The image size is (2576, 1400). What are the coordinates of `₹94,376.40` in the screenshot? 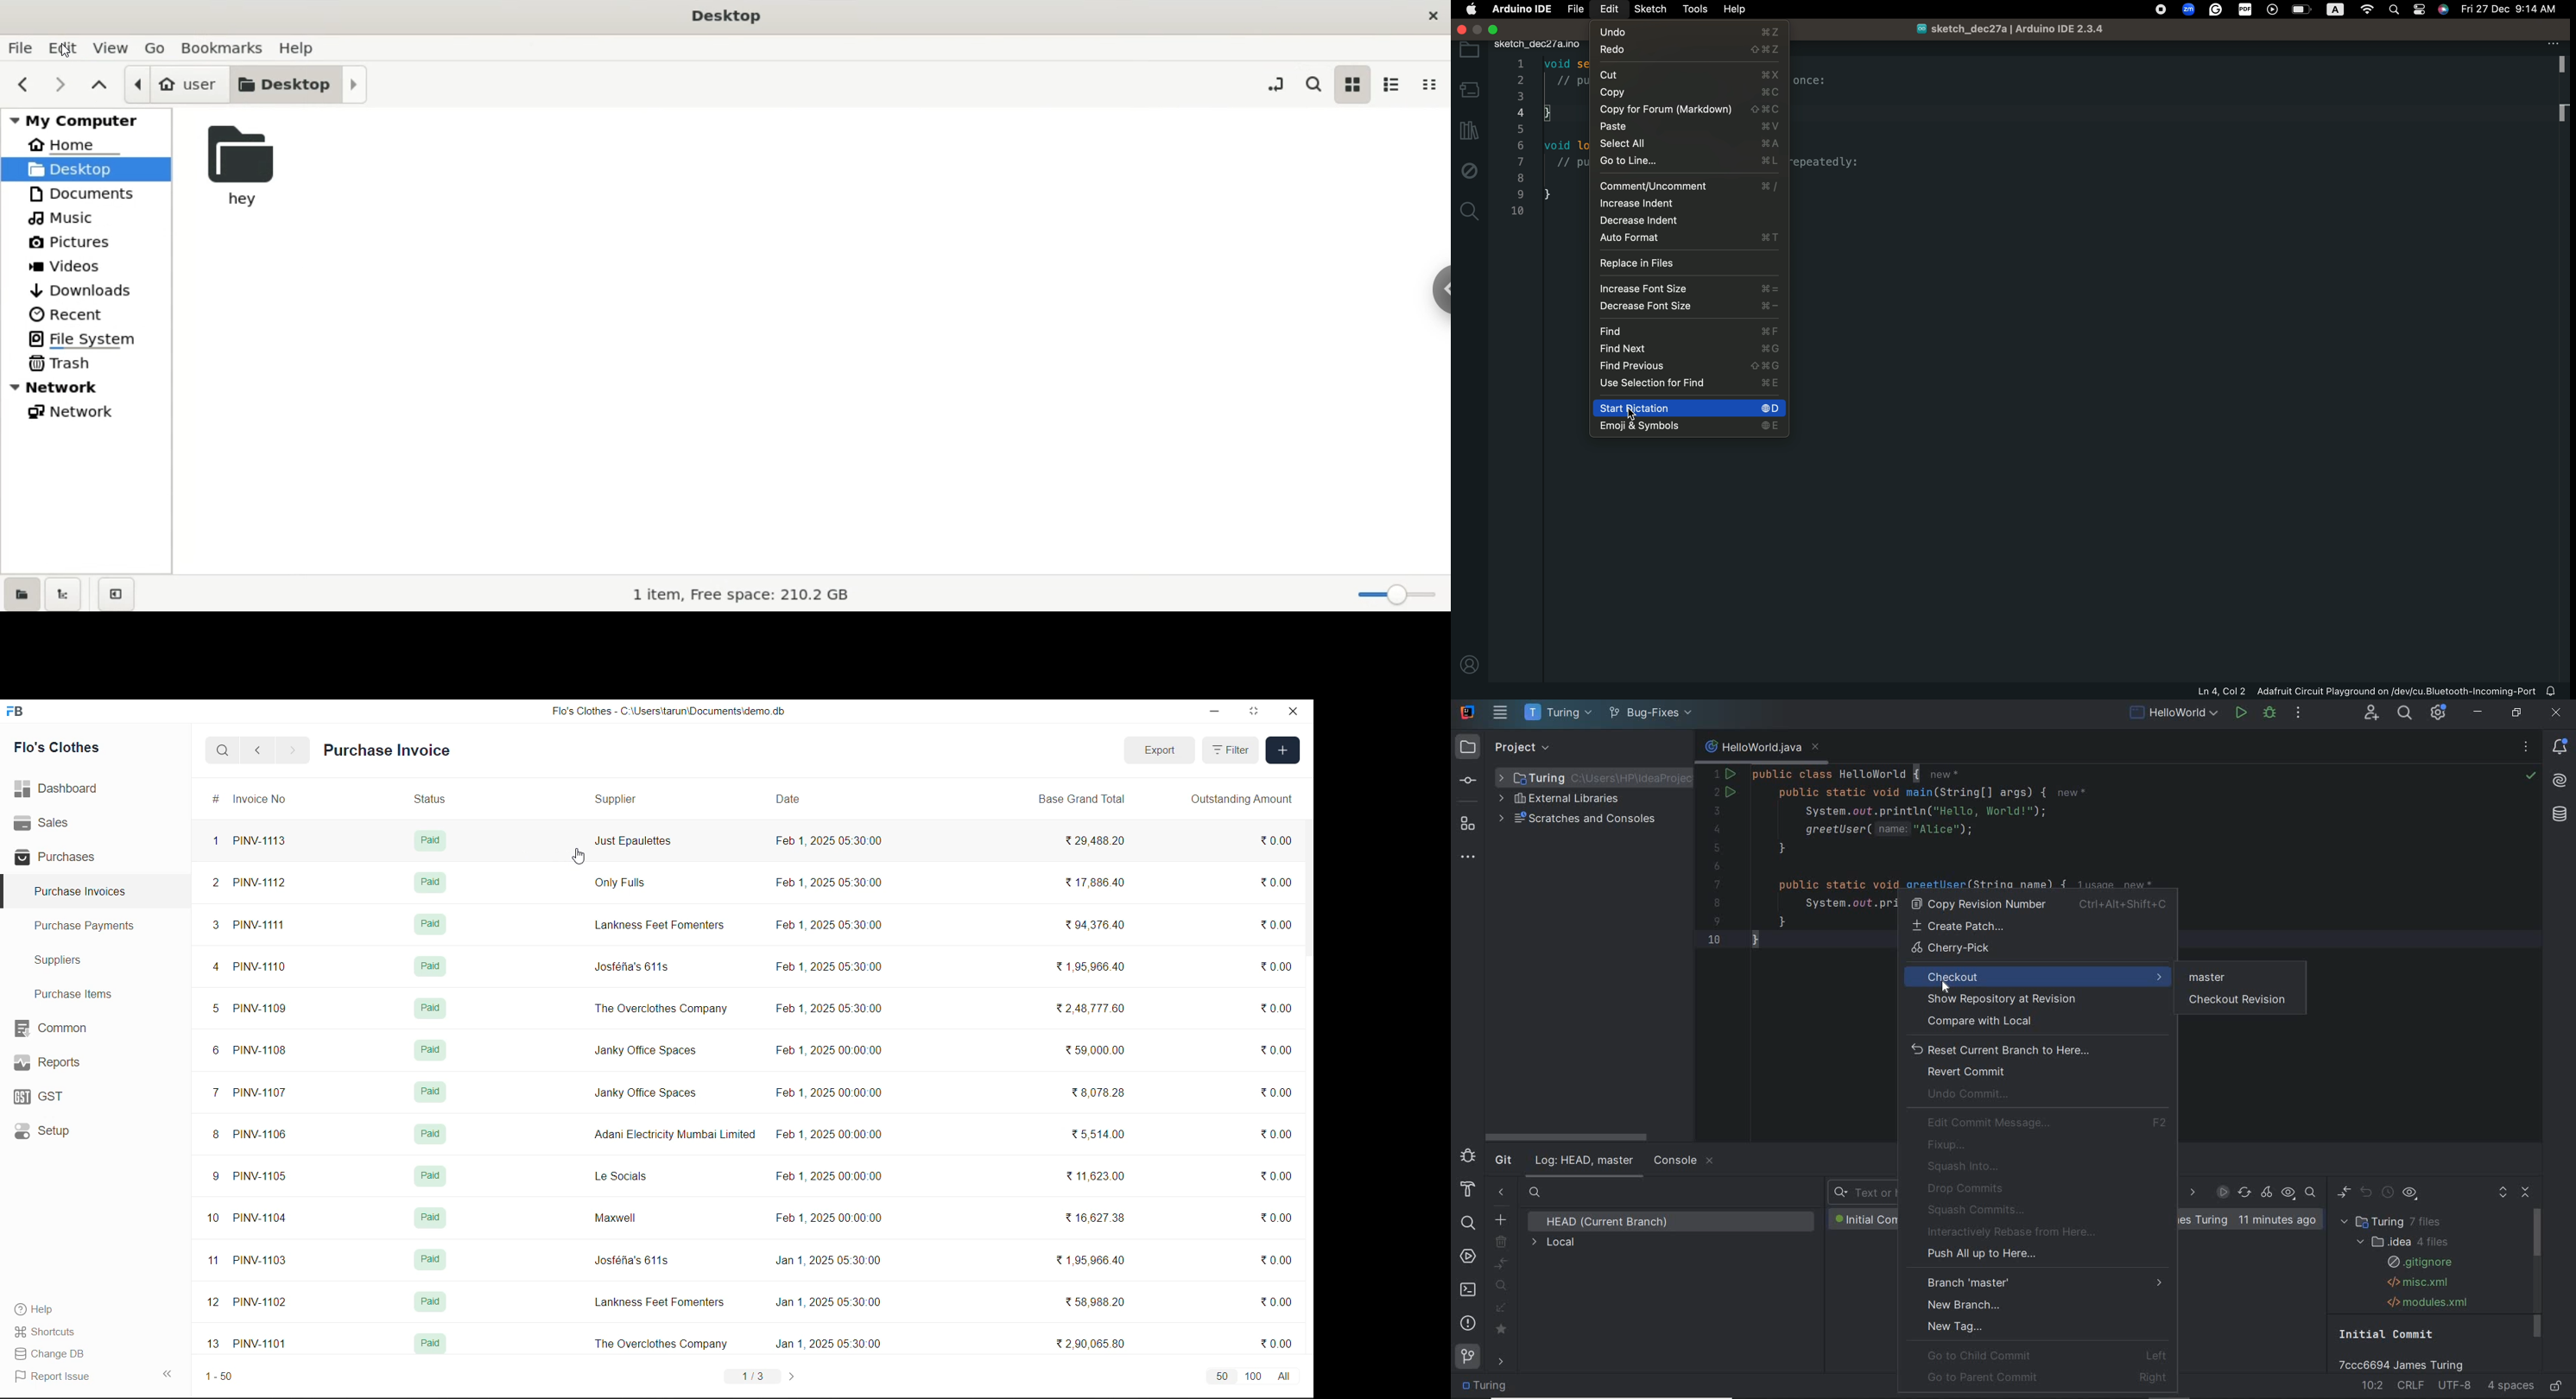 It's located at (1100, 925).